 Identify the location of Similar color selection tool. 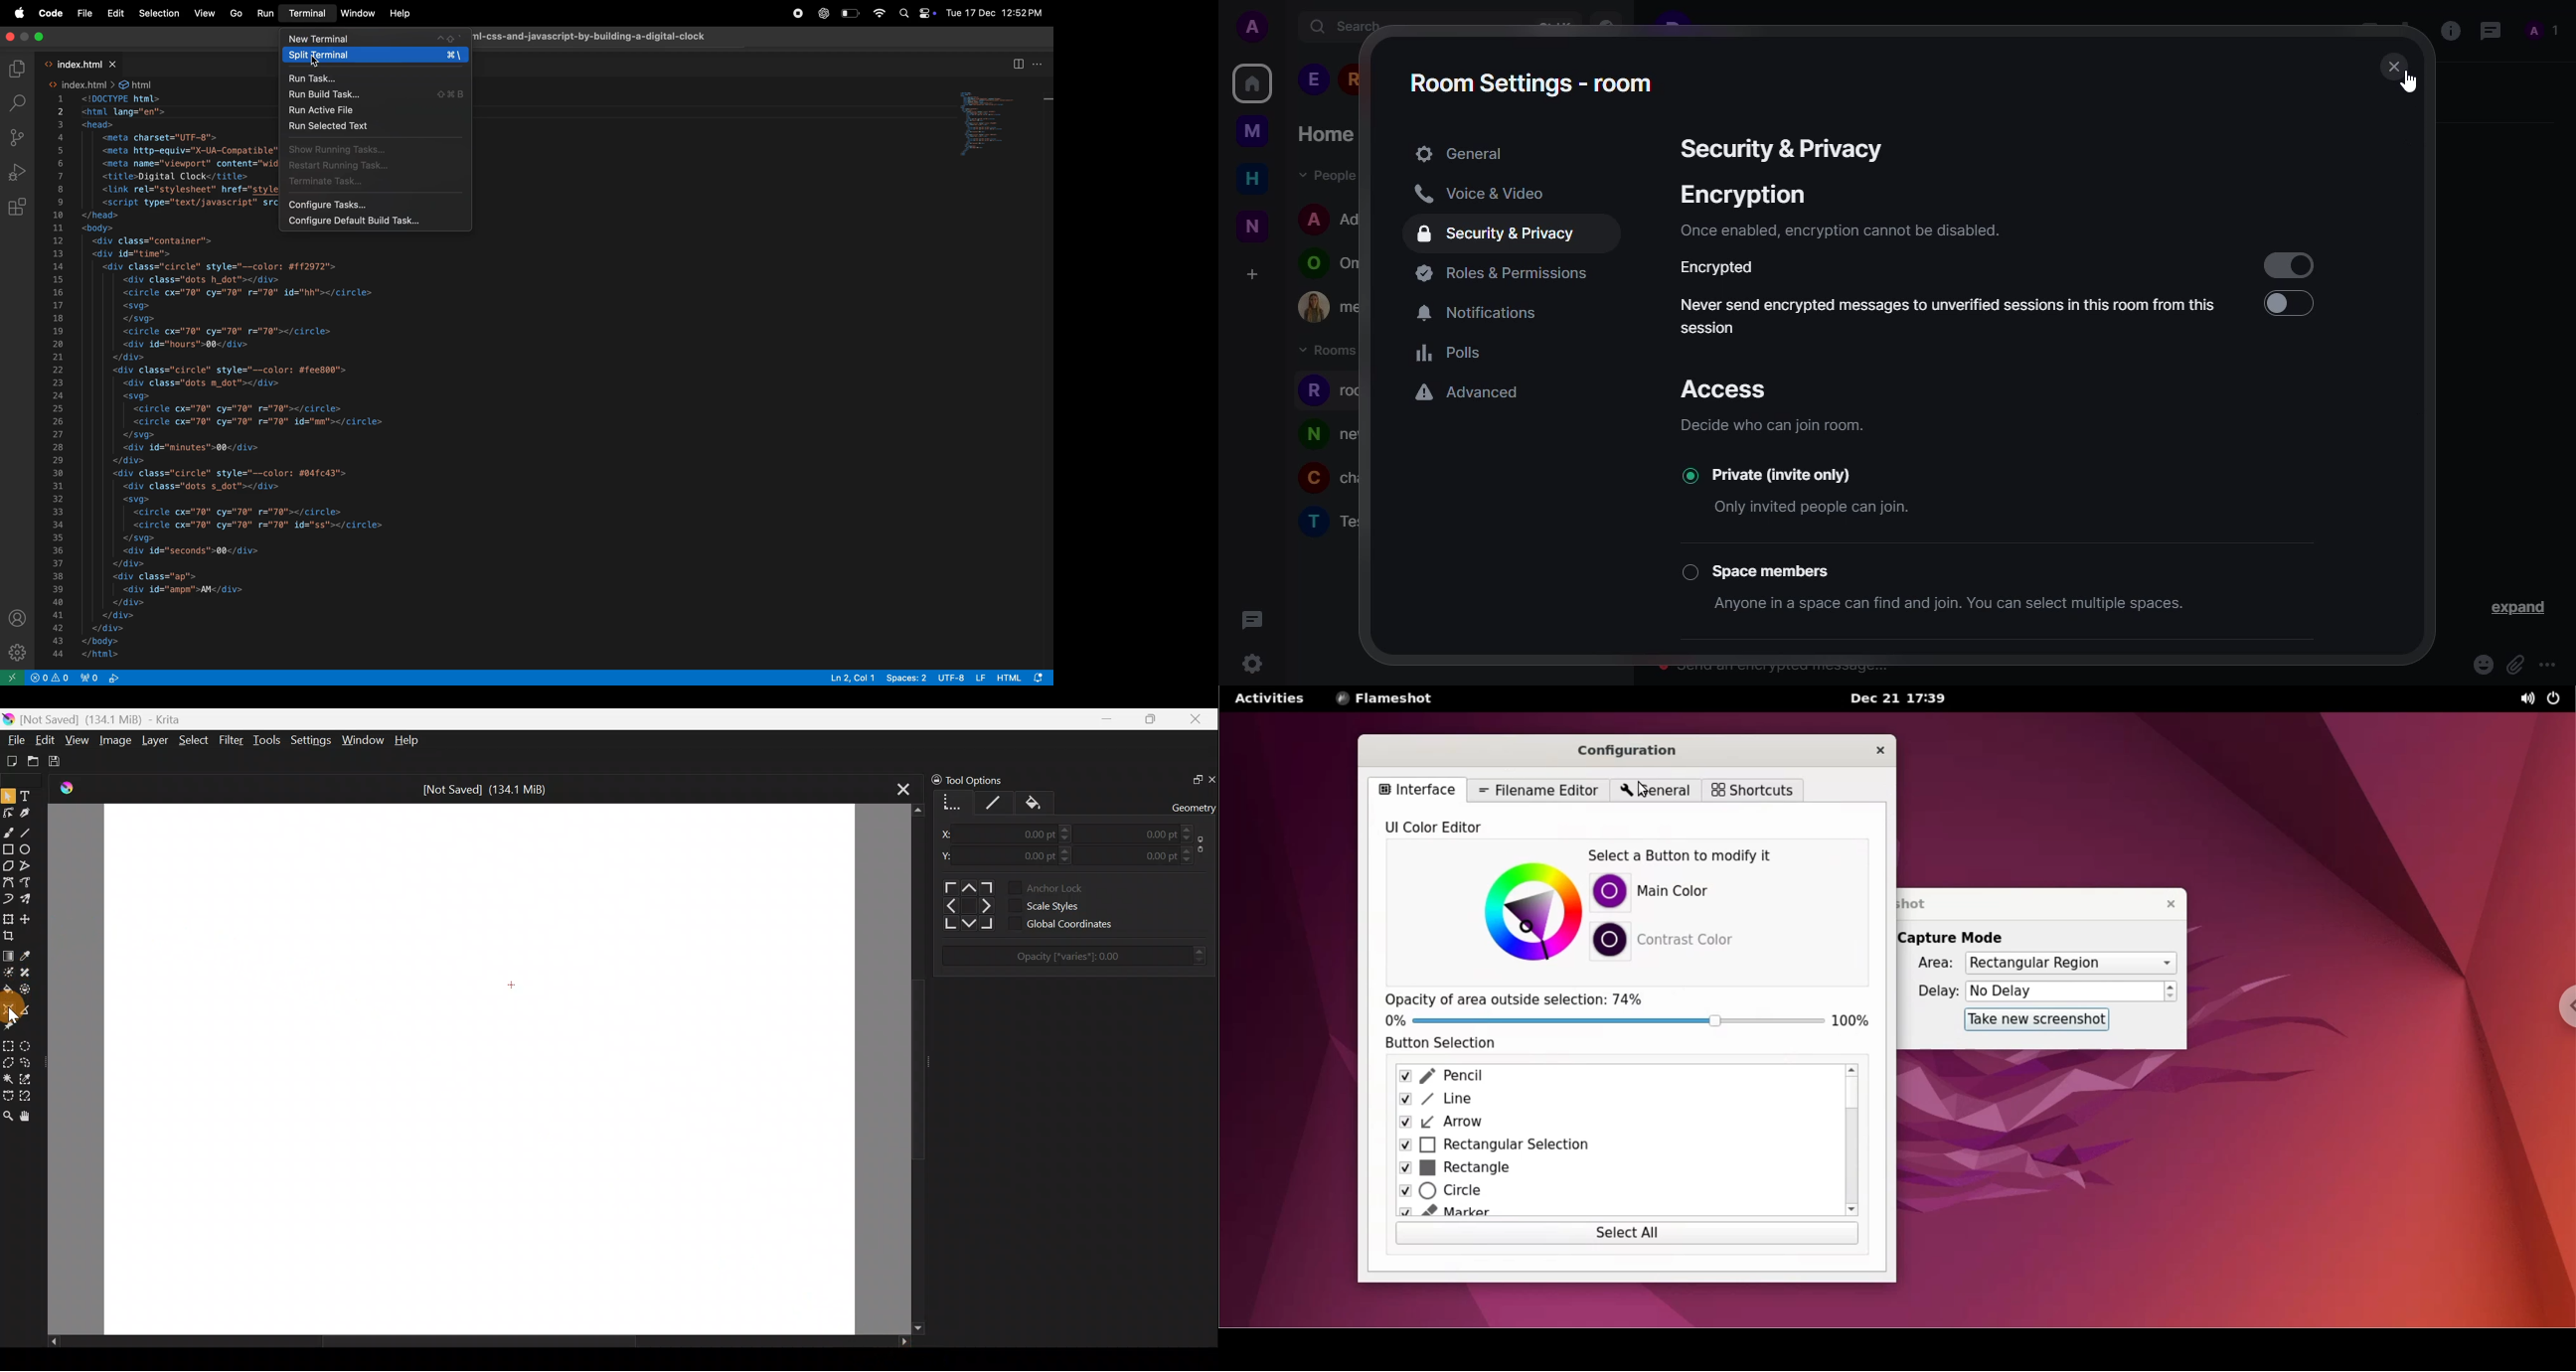
(31, 1077).